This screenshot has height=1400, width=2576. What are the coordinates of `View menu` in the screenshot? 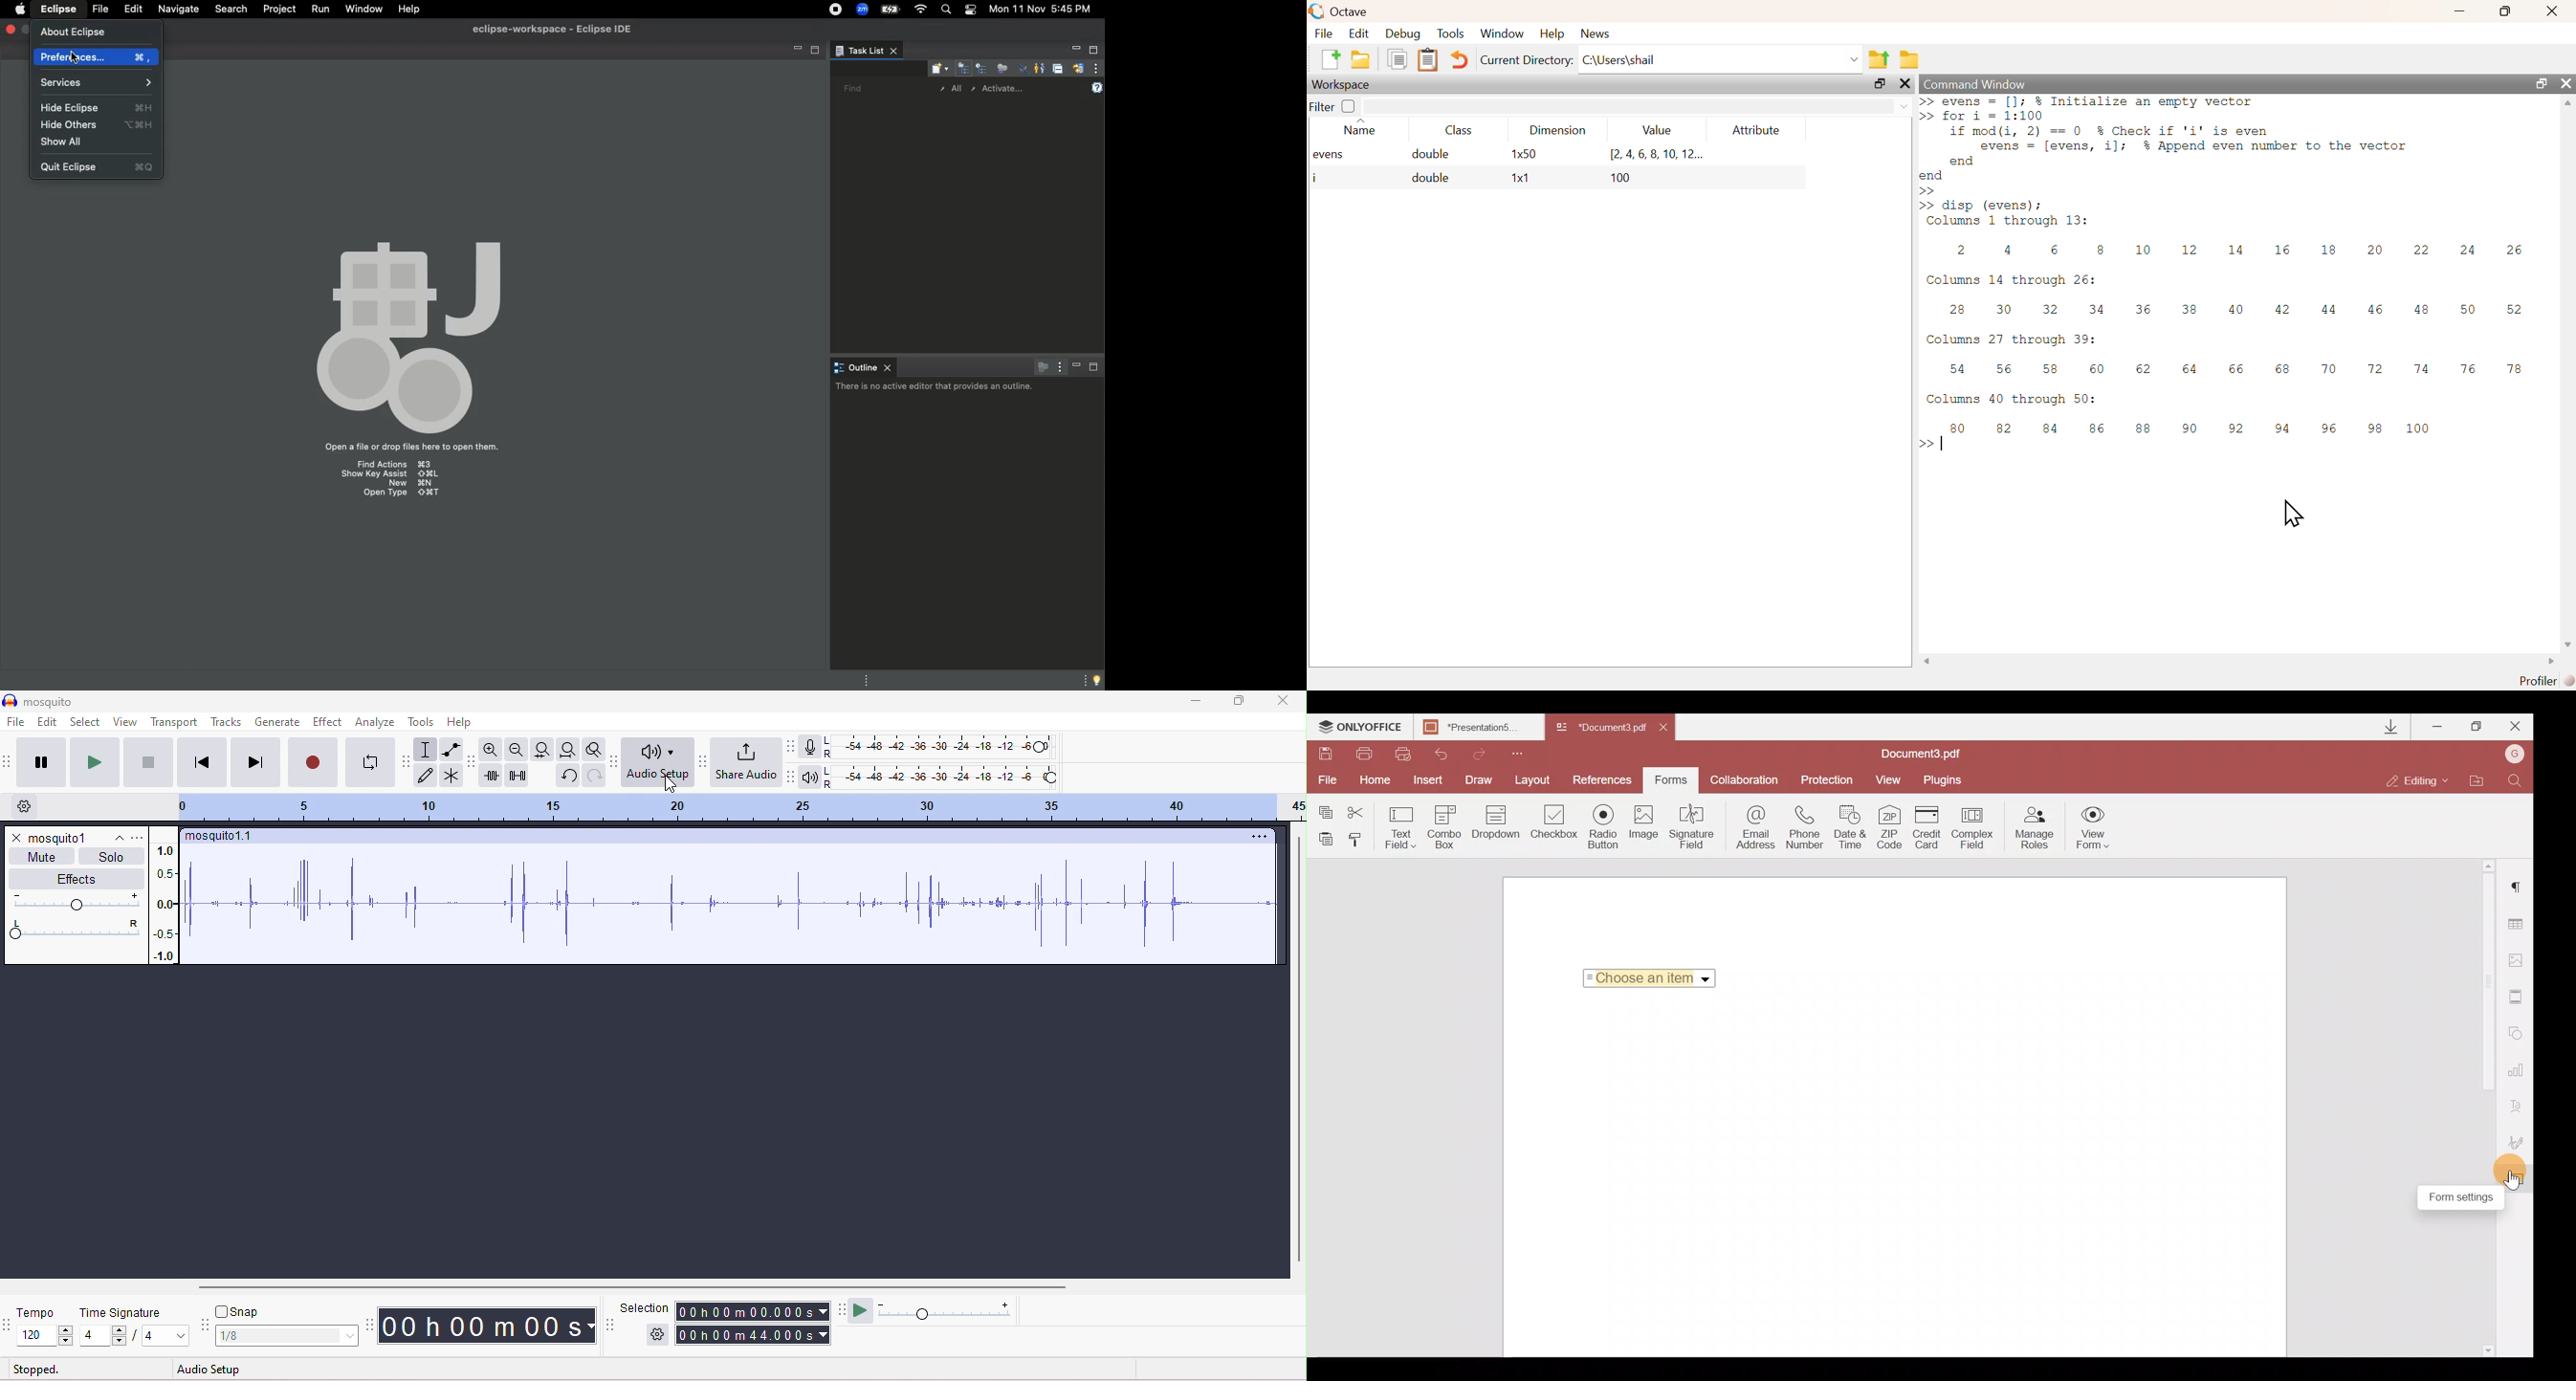 It's located at (1097, 68).